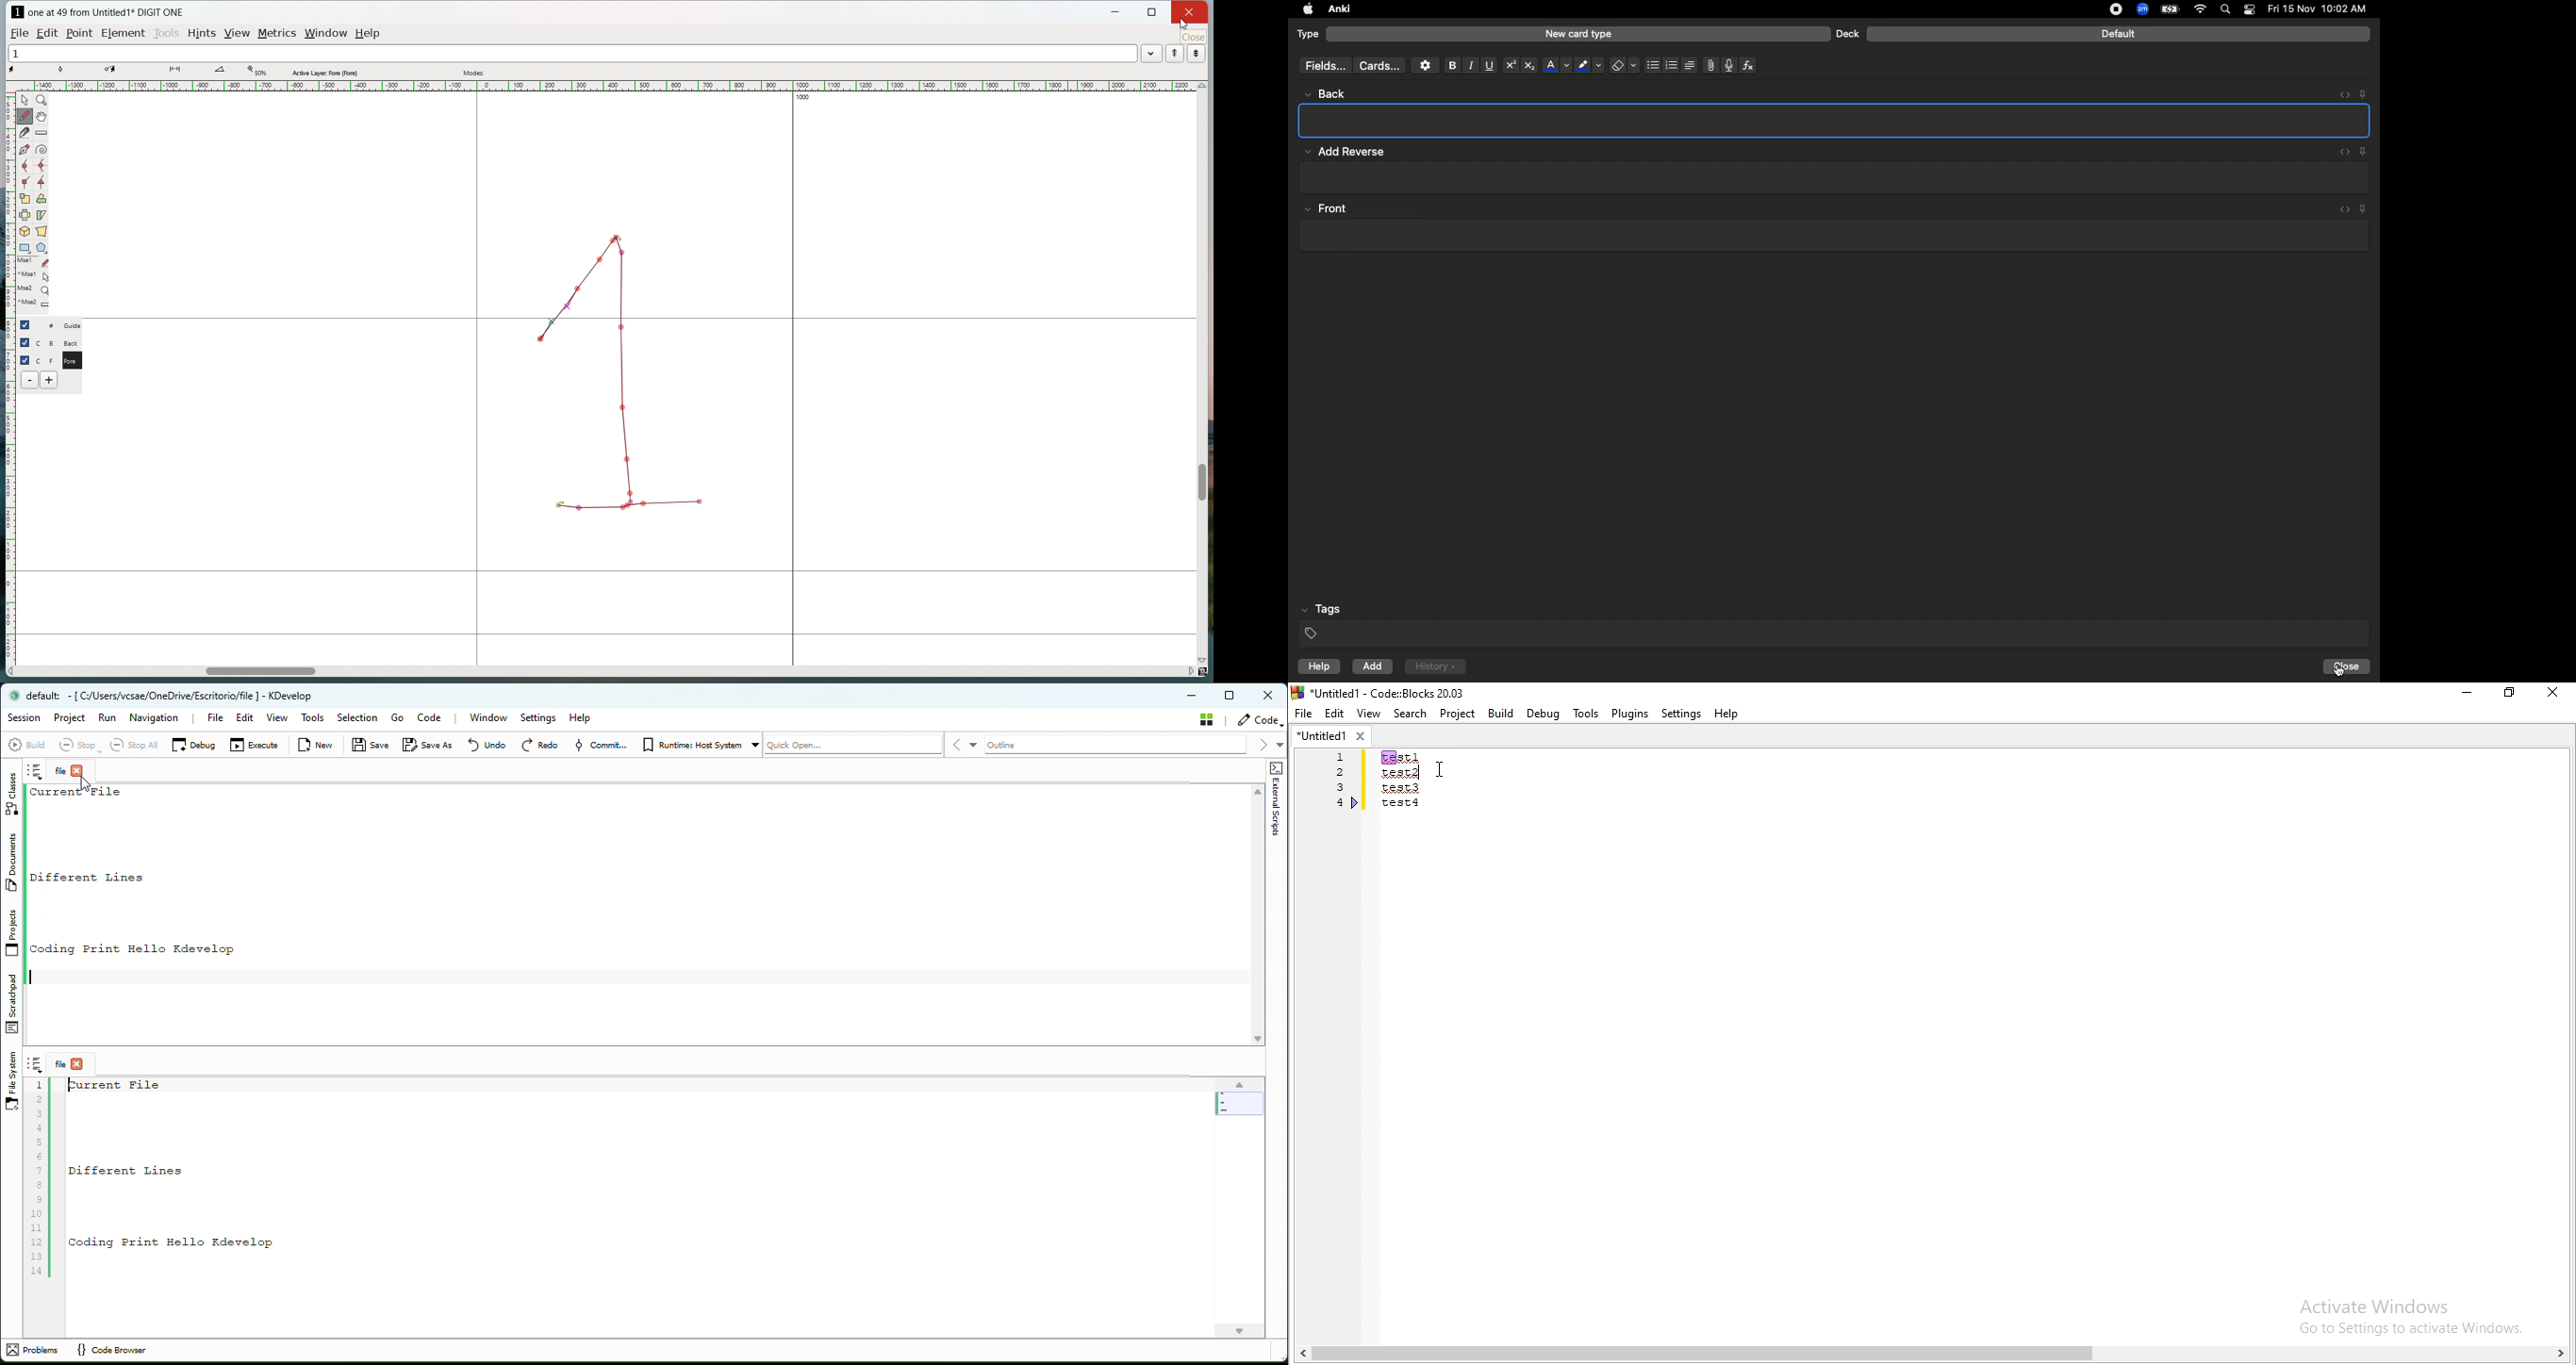 This screenshot has width=2576, height=1372. Describe the element at coordinates (1629, 713) in the screenshot. I see `Plugins ` at that location.